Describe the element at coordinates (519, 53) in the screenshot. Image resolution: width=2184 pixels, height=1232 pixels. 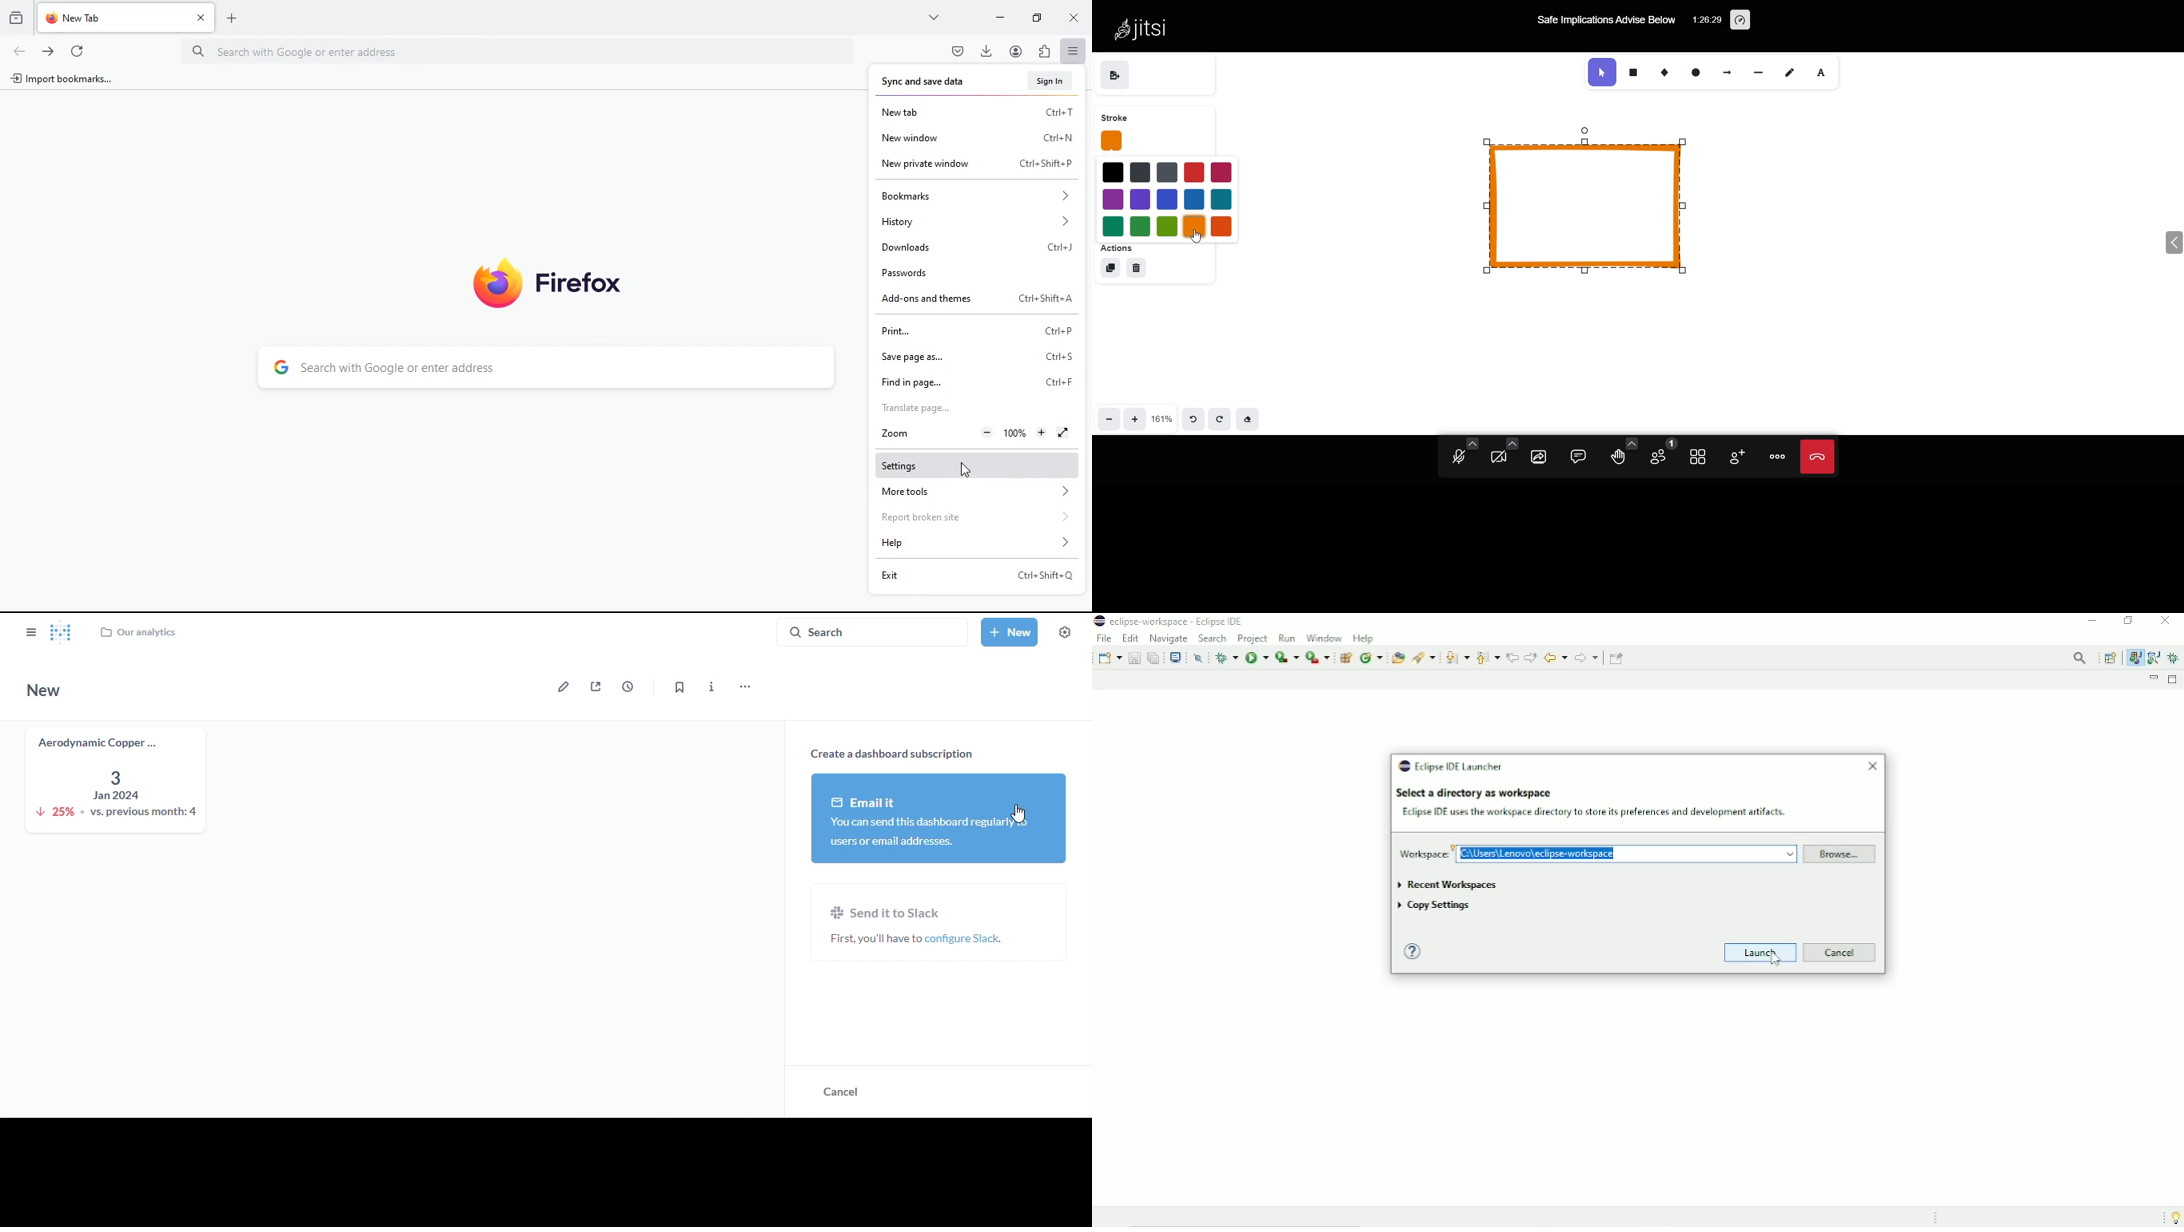
I see `Search bar` at that location.